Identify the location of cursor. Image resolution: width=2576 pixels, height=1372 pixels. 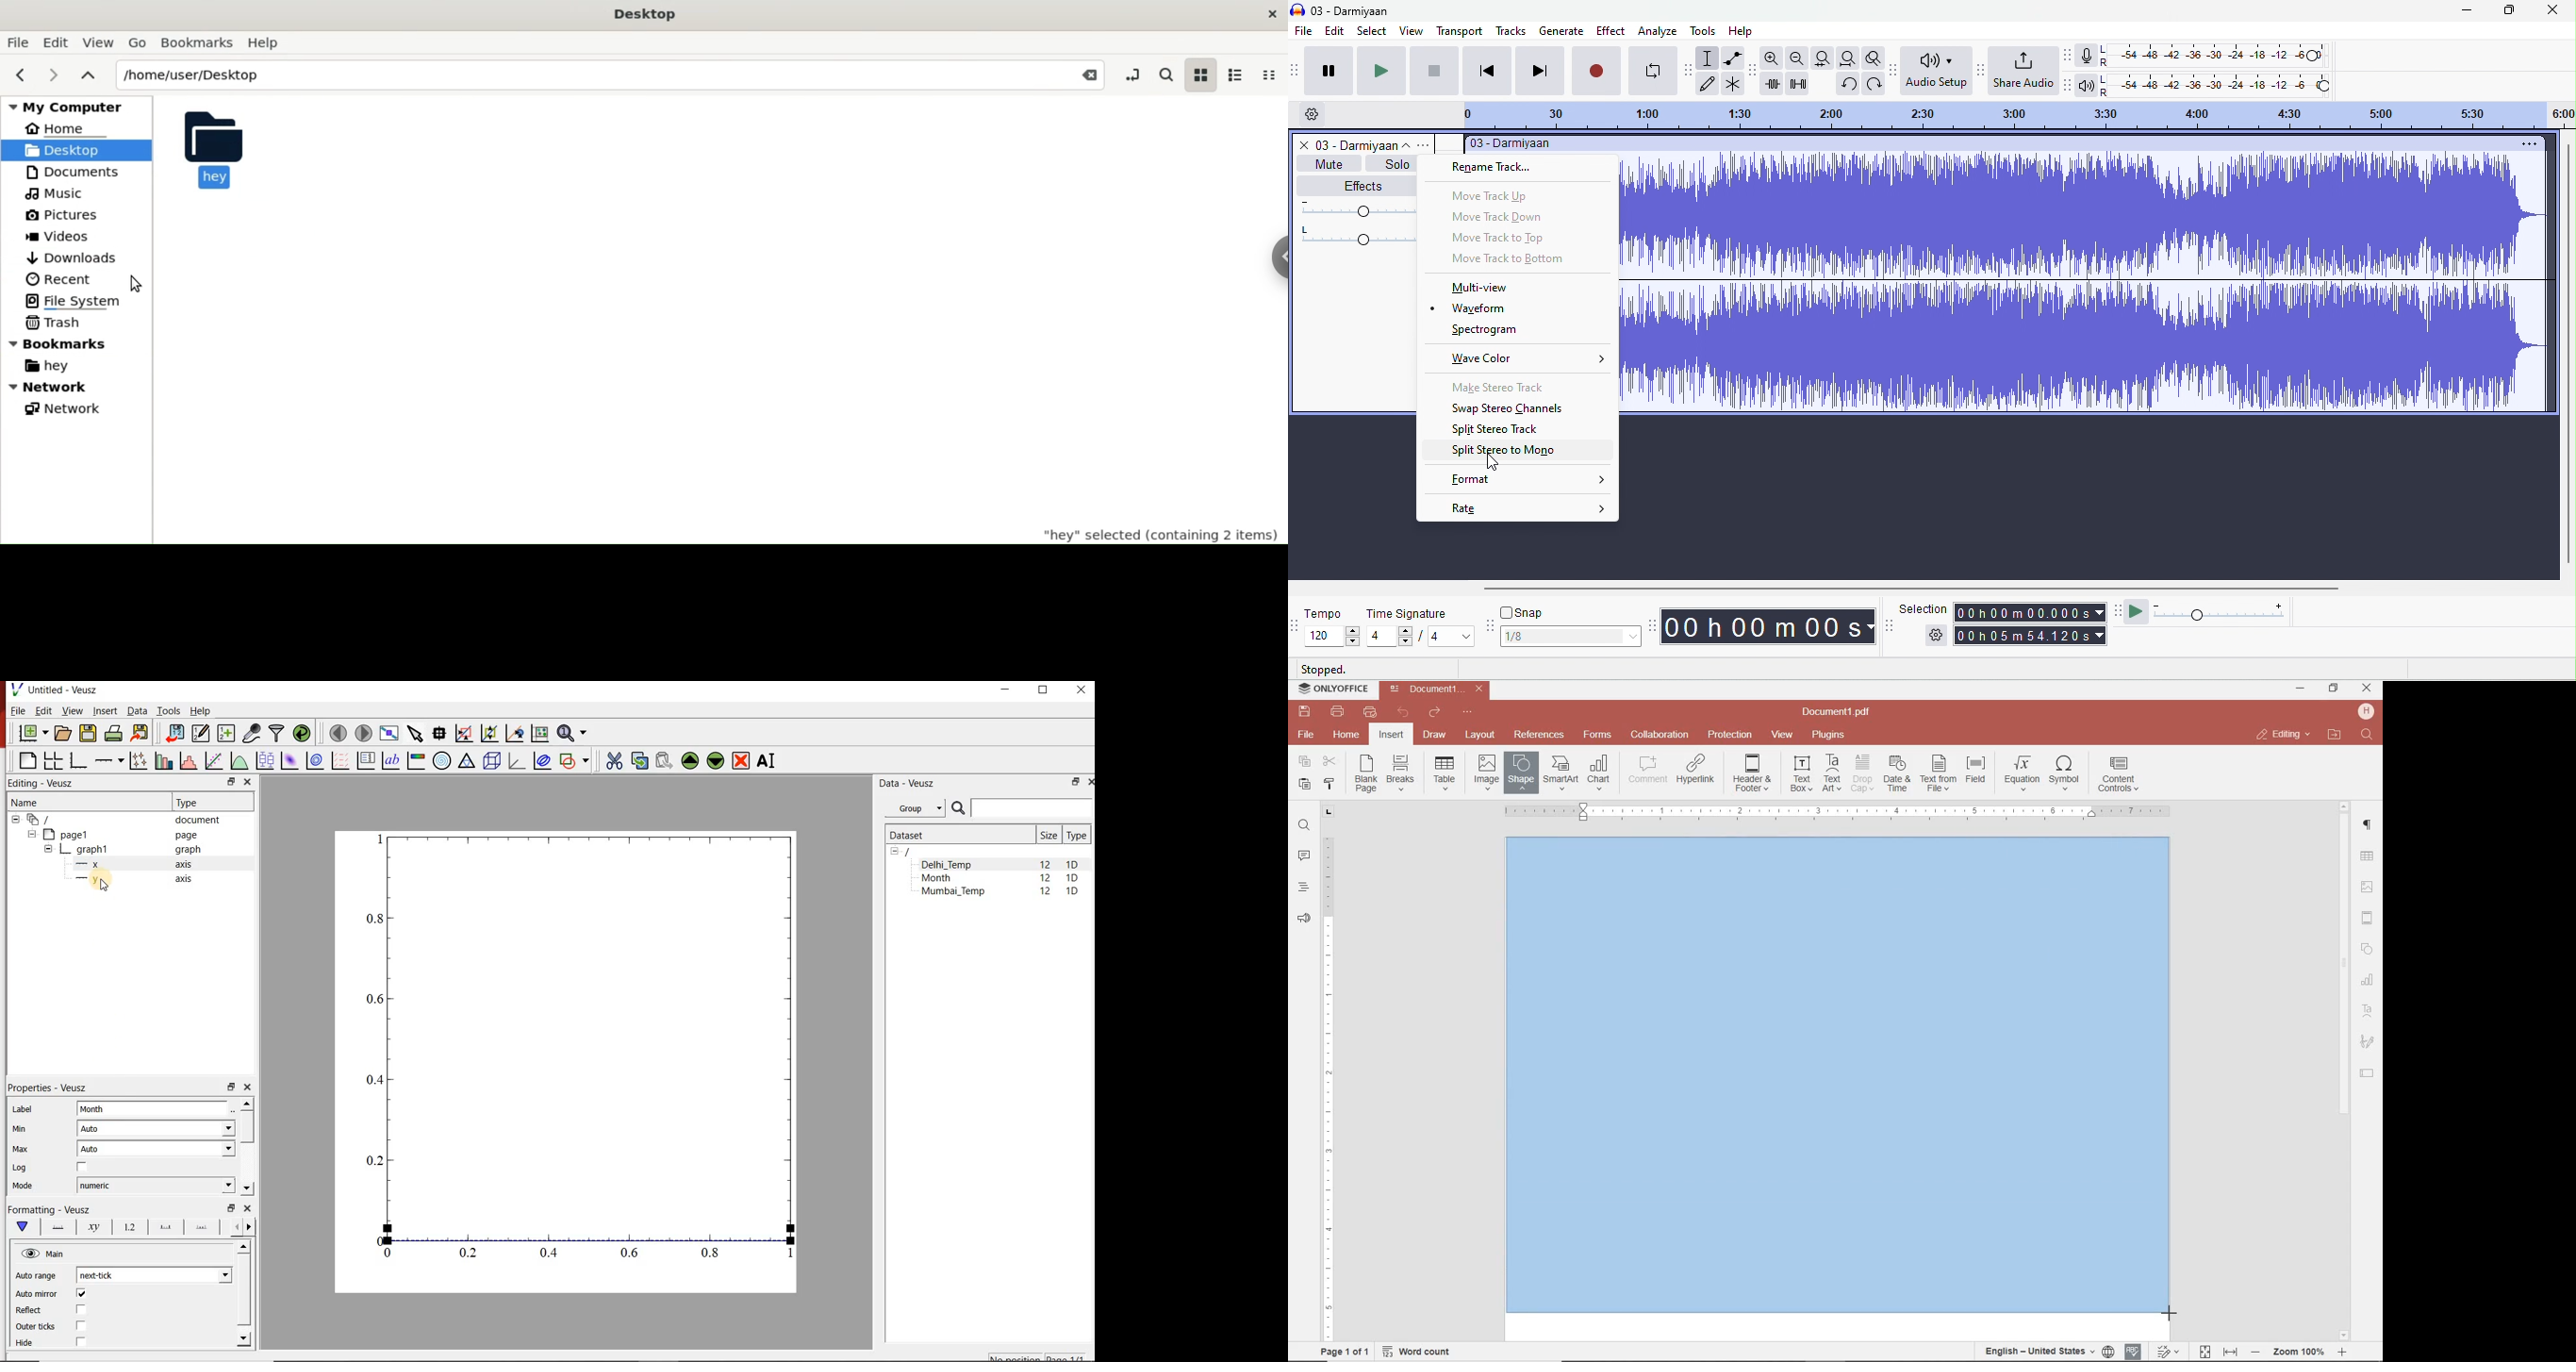
(140, 283).